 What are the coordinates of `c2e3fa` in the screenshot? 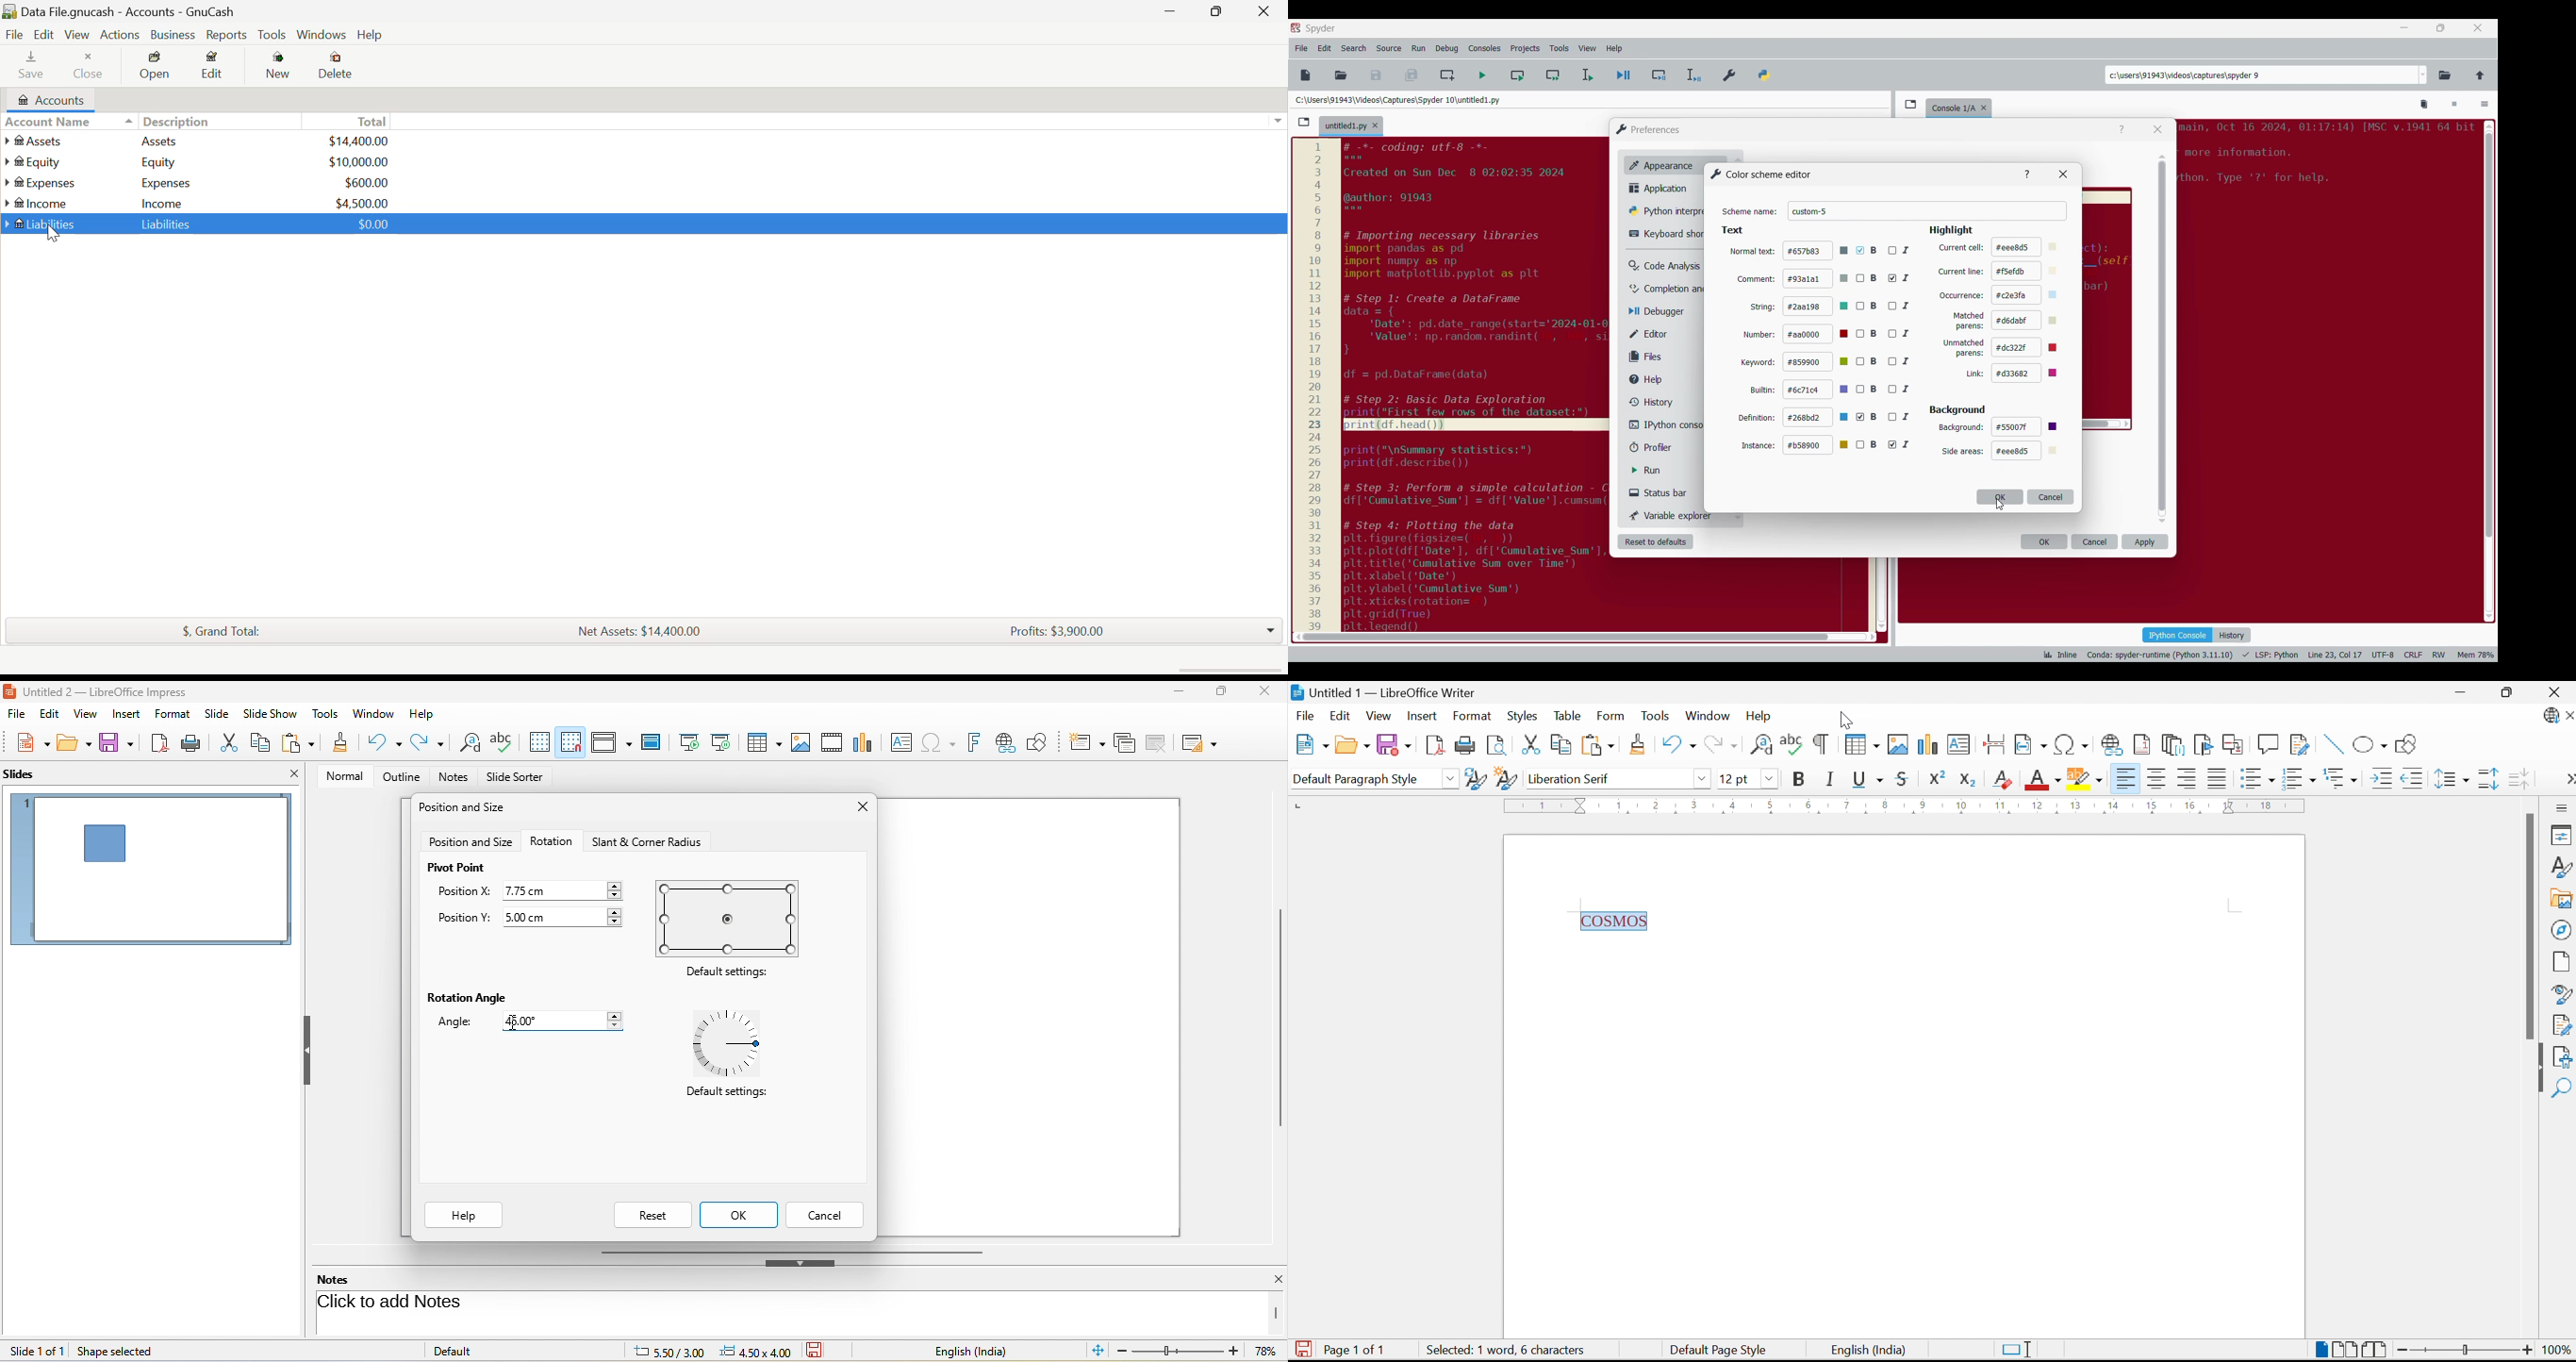 It's located at (2028, 295).